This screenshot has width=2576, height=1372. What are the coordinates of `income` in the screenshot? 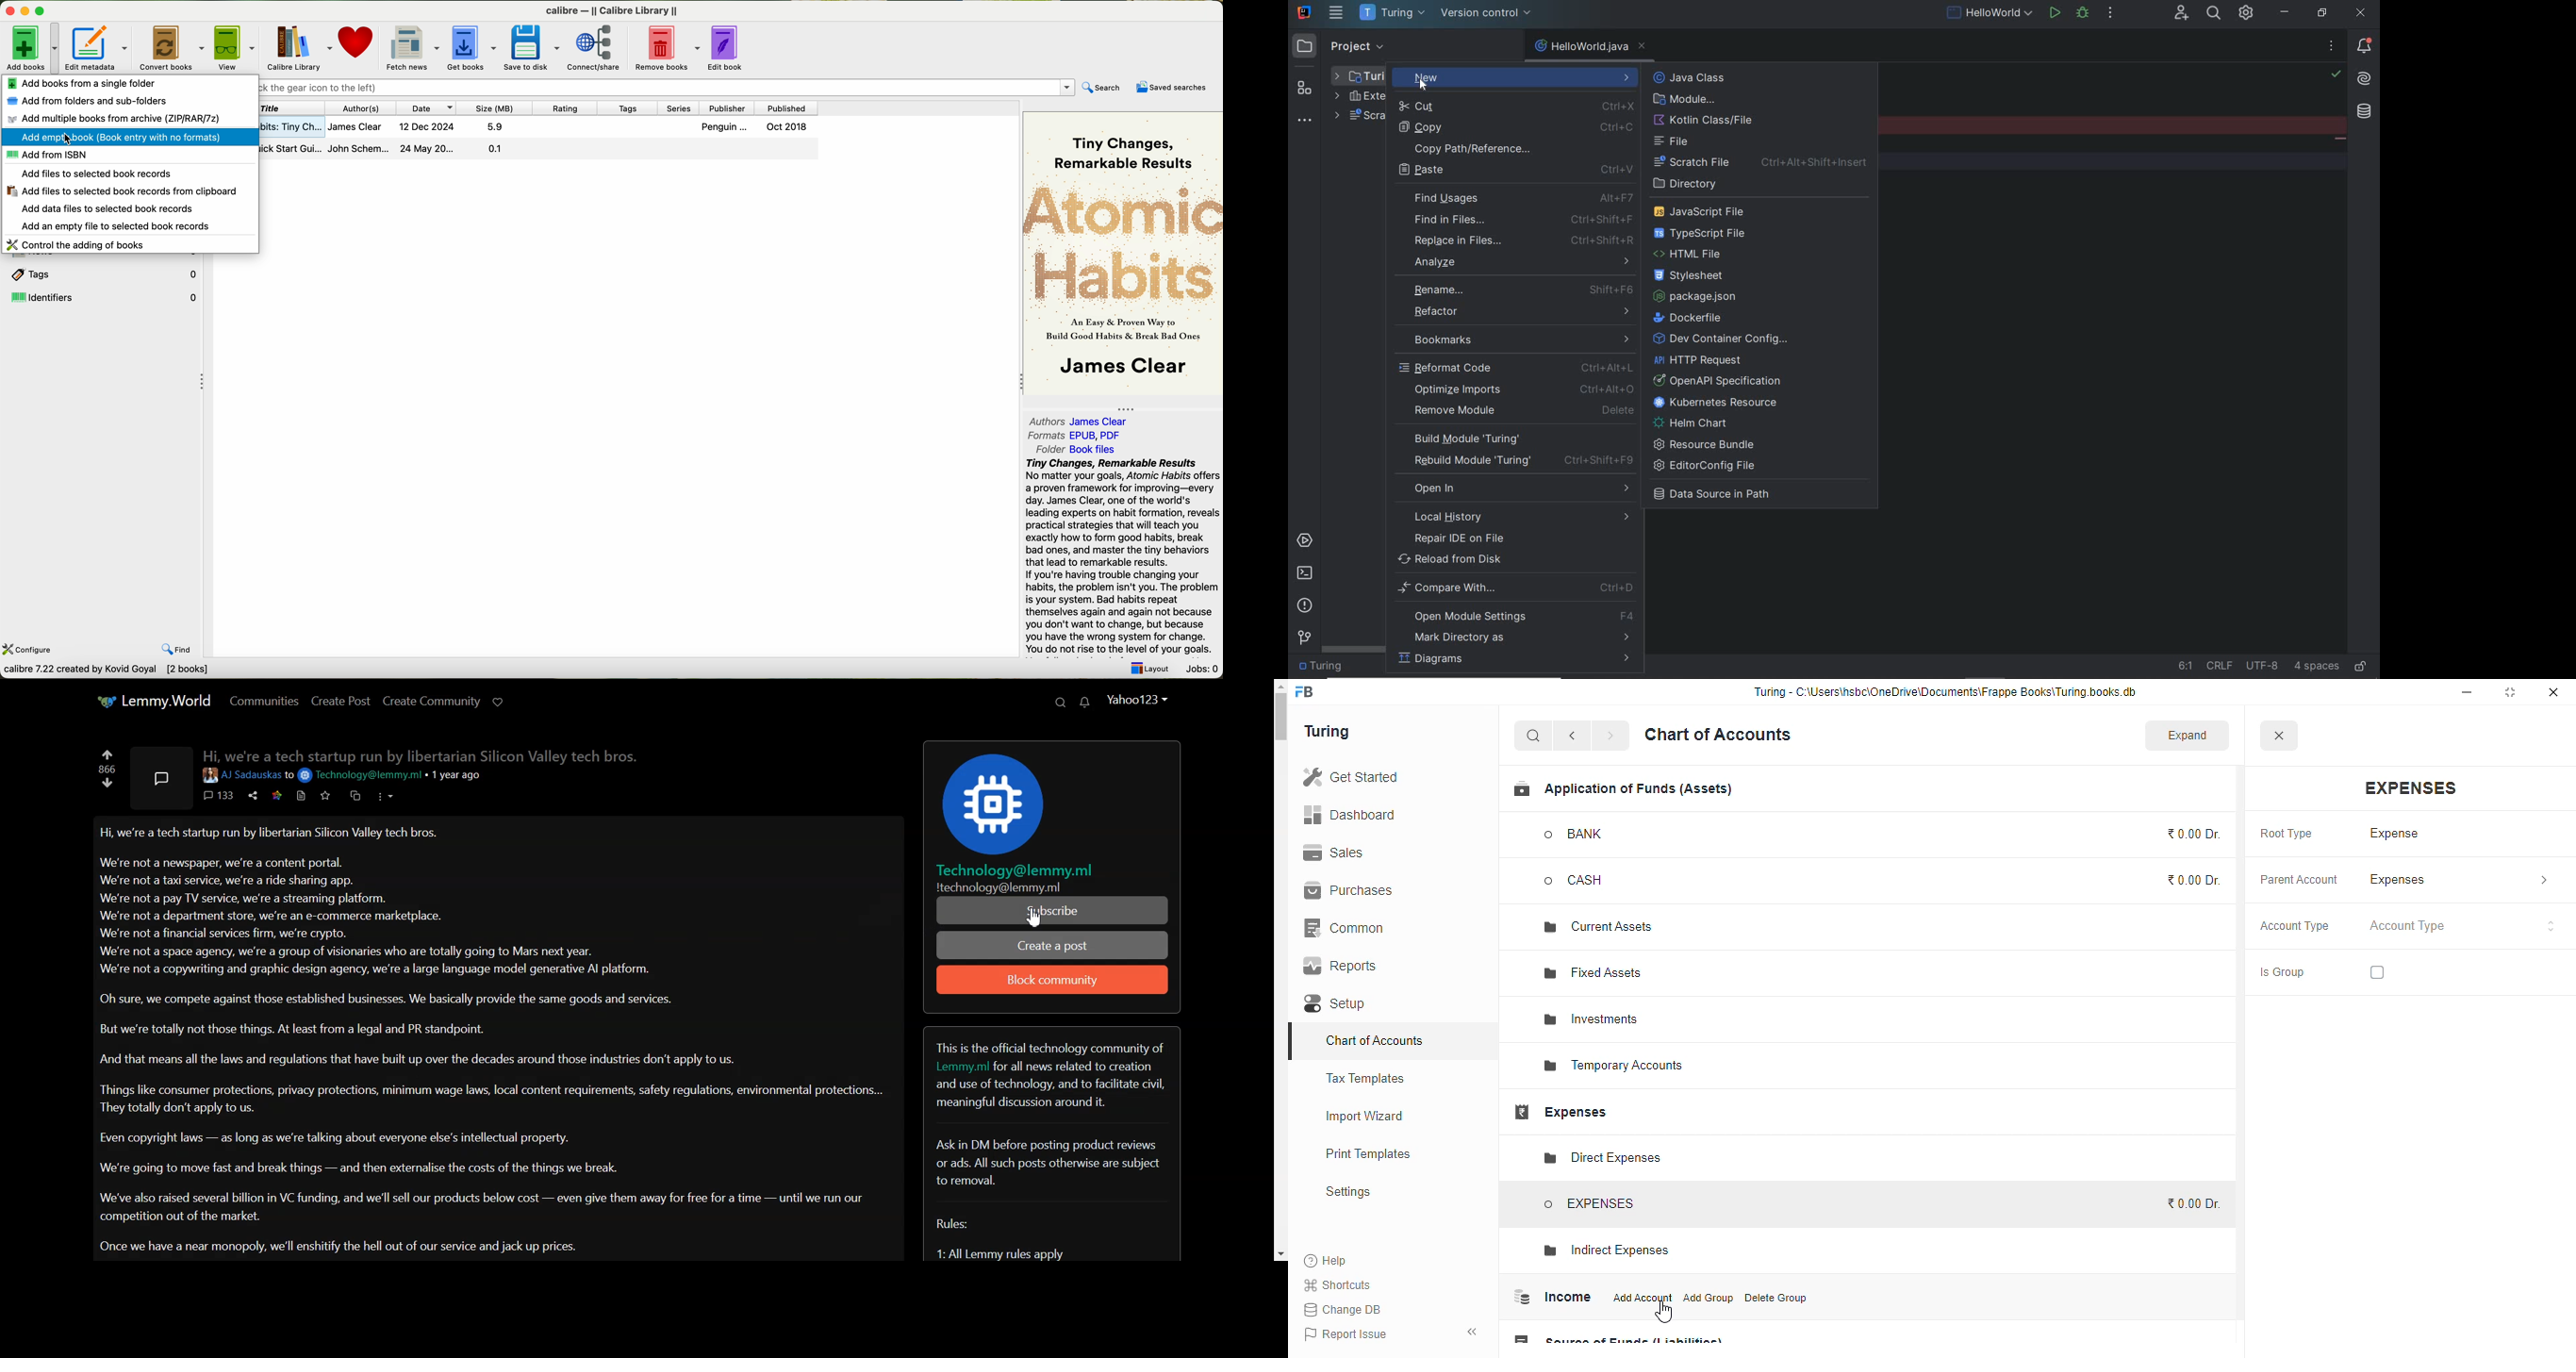 It's located at (1553, 1297).